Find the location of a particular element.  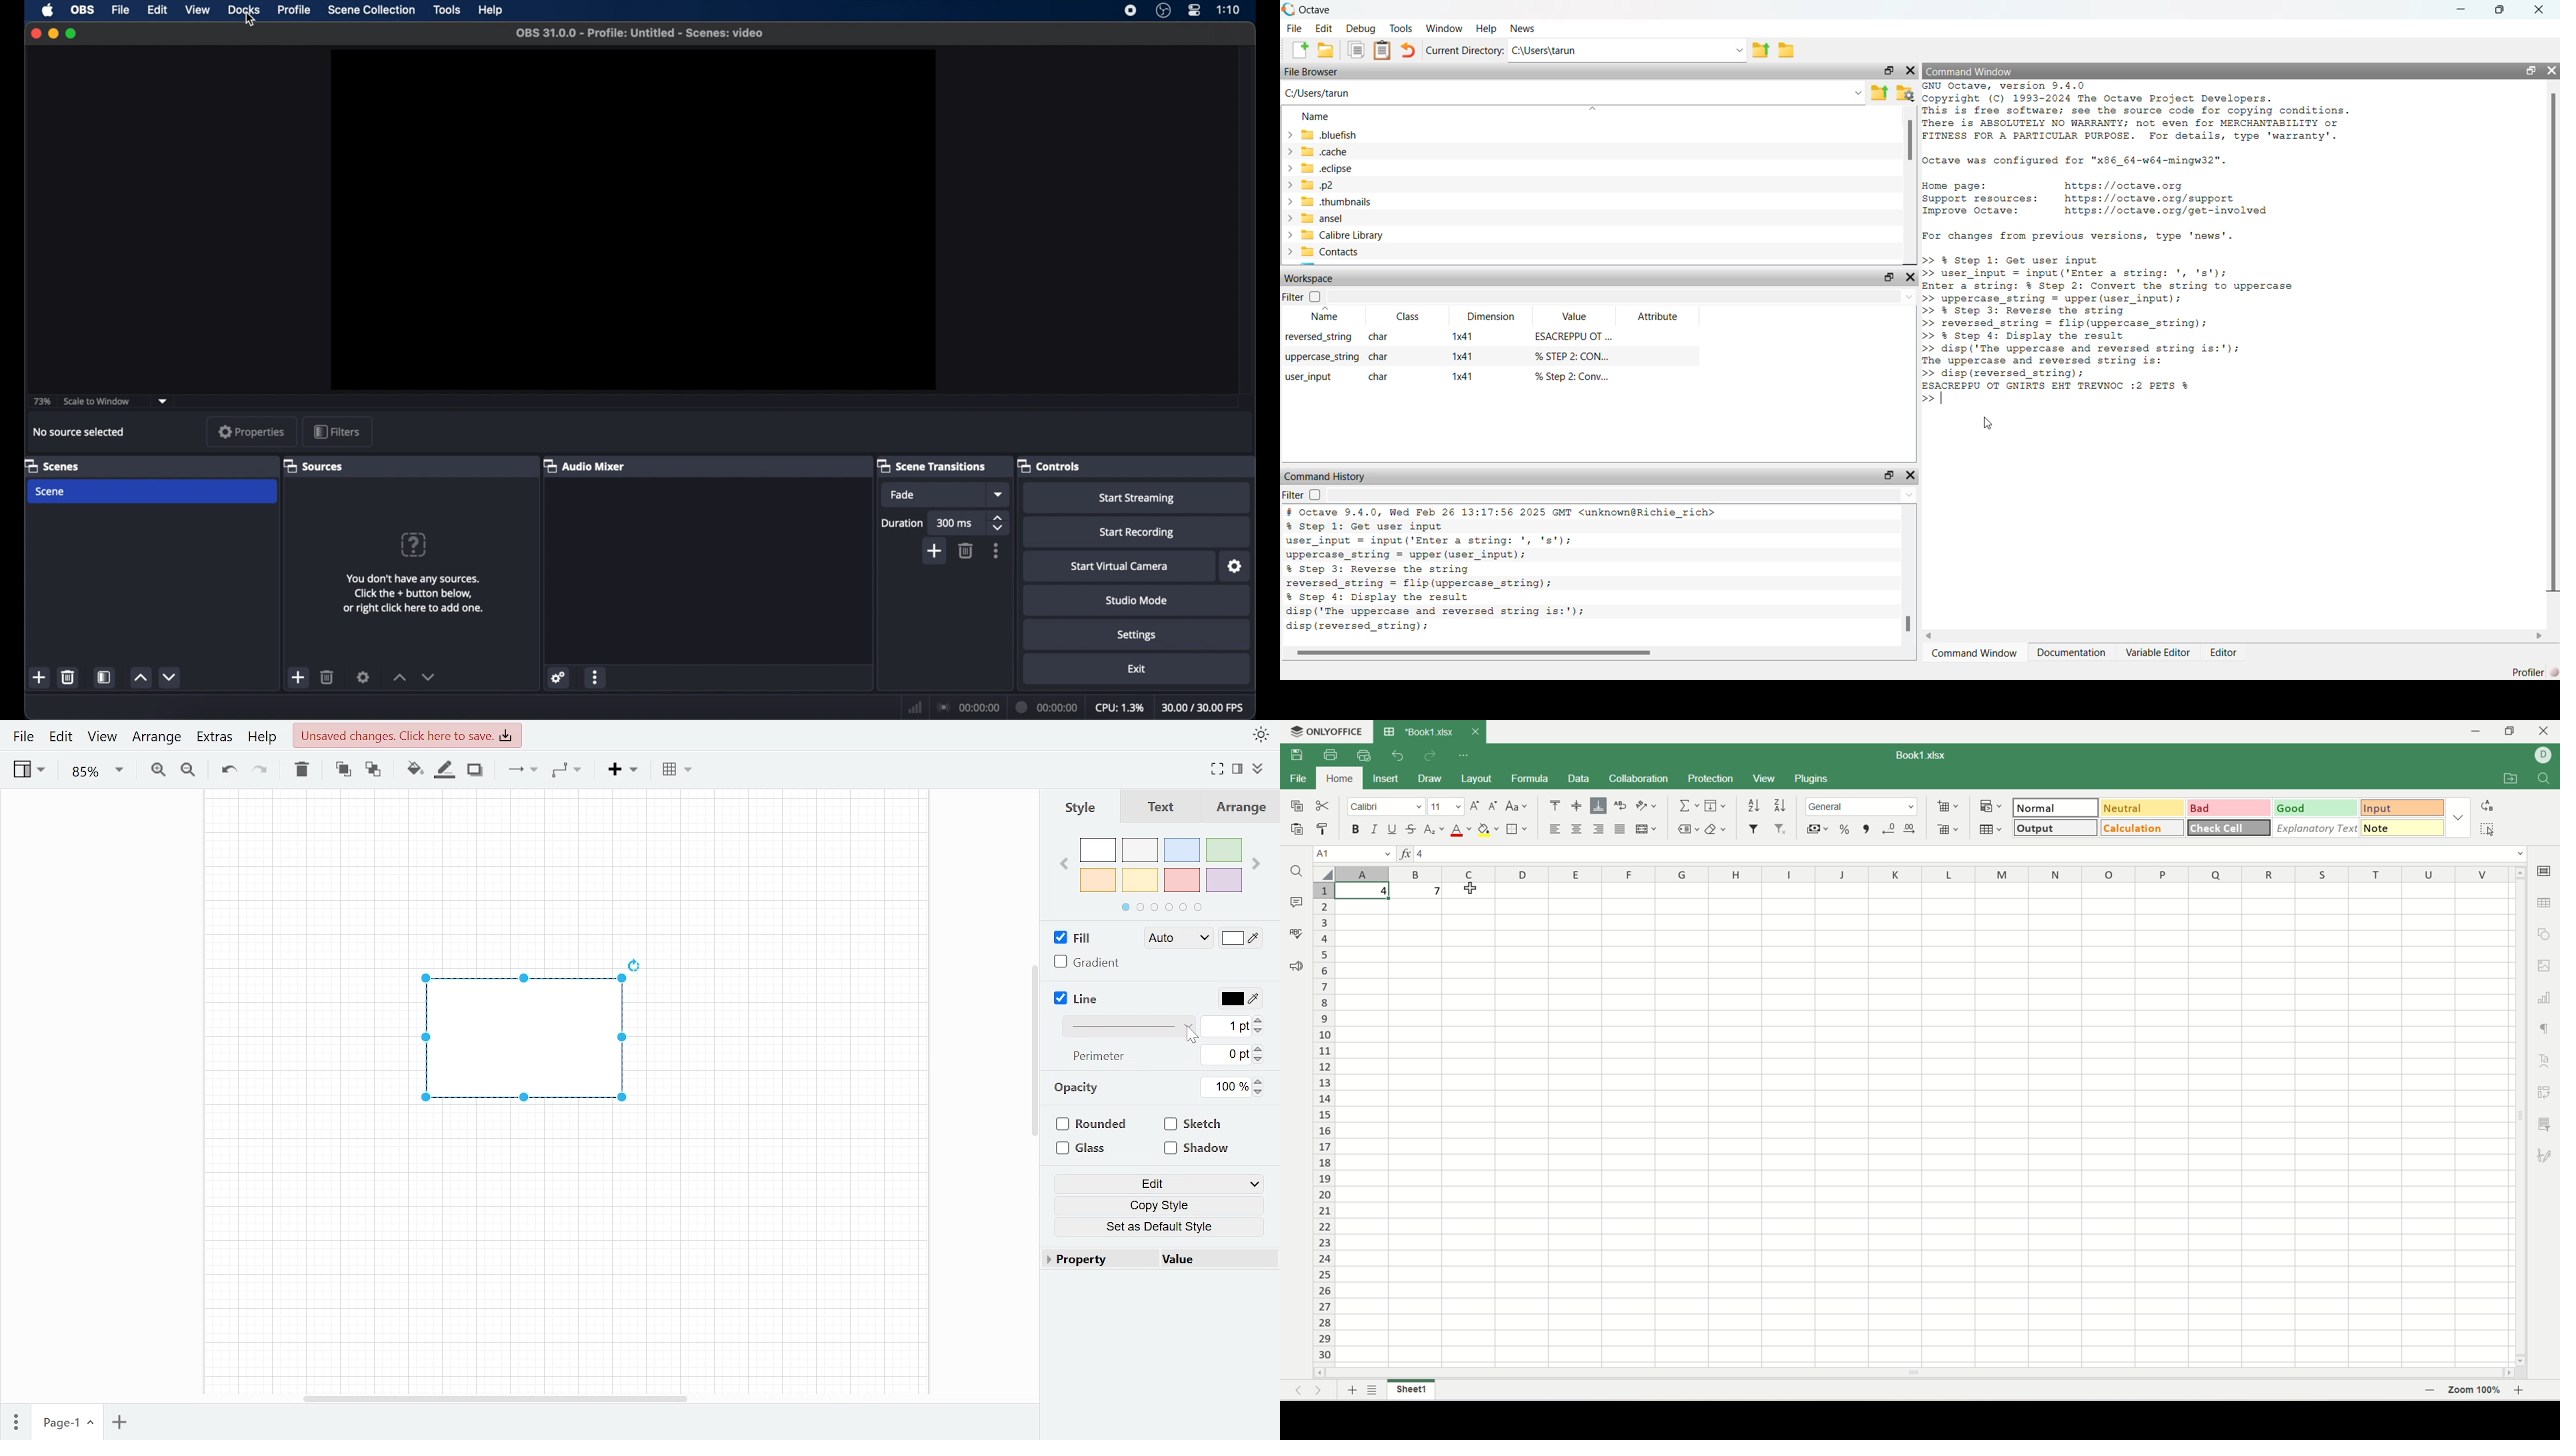

73% is located at coordinates (41, 401).